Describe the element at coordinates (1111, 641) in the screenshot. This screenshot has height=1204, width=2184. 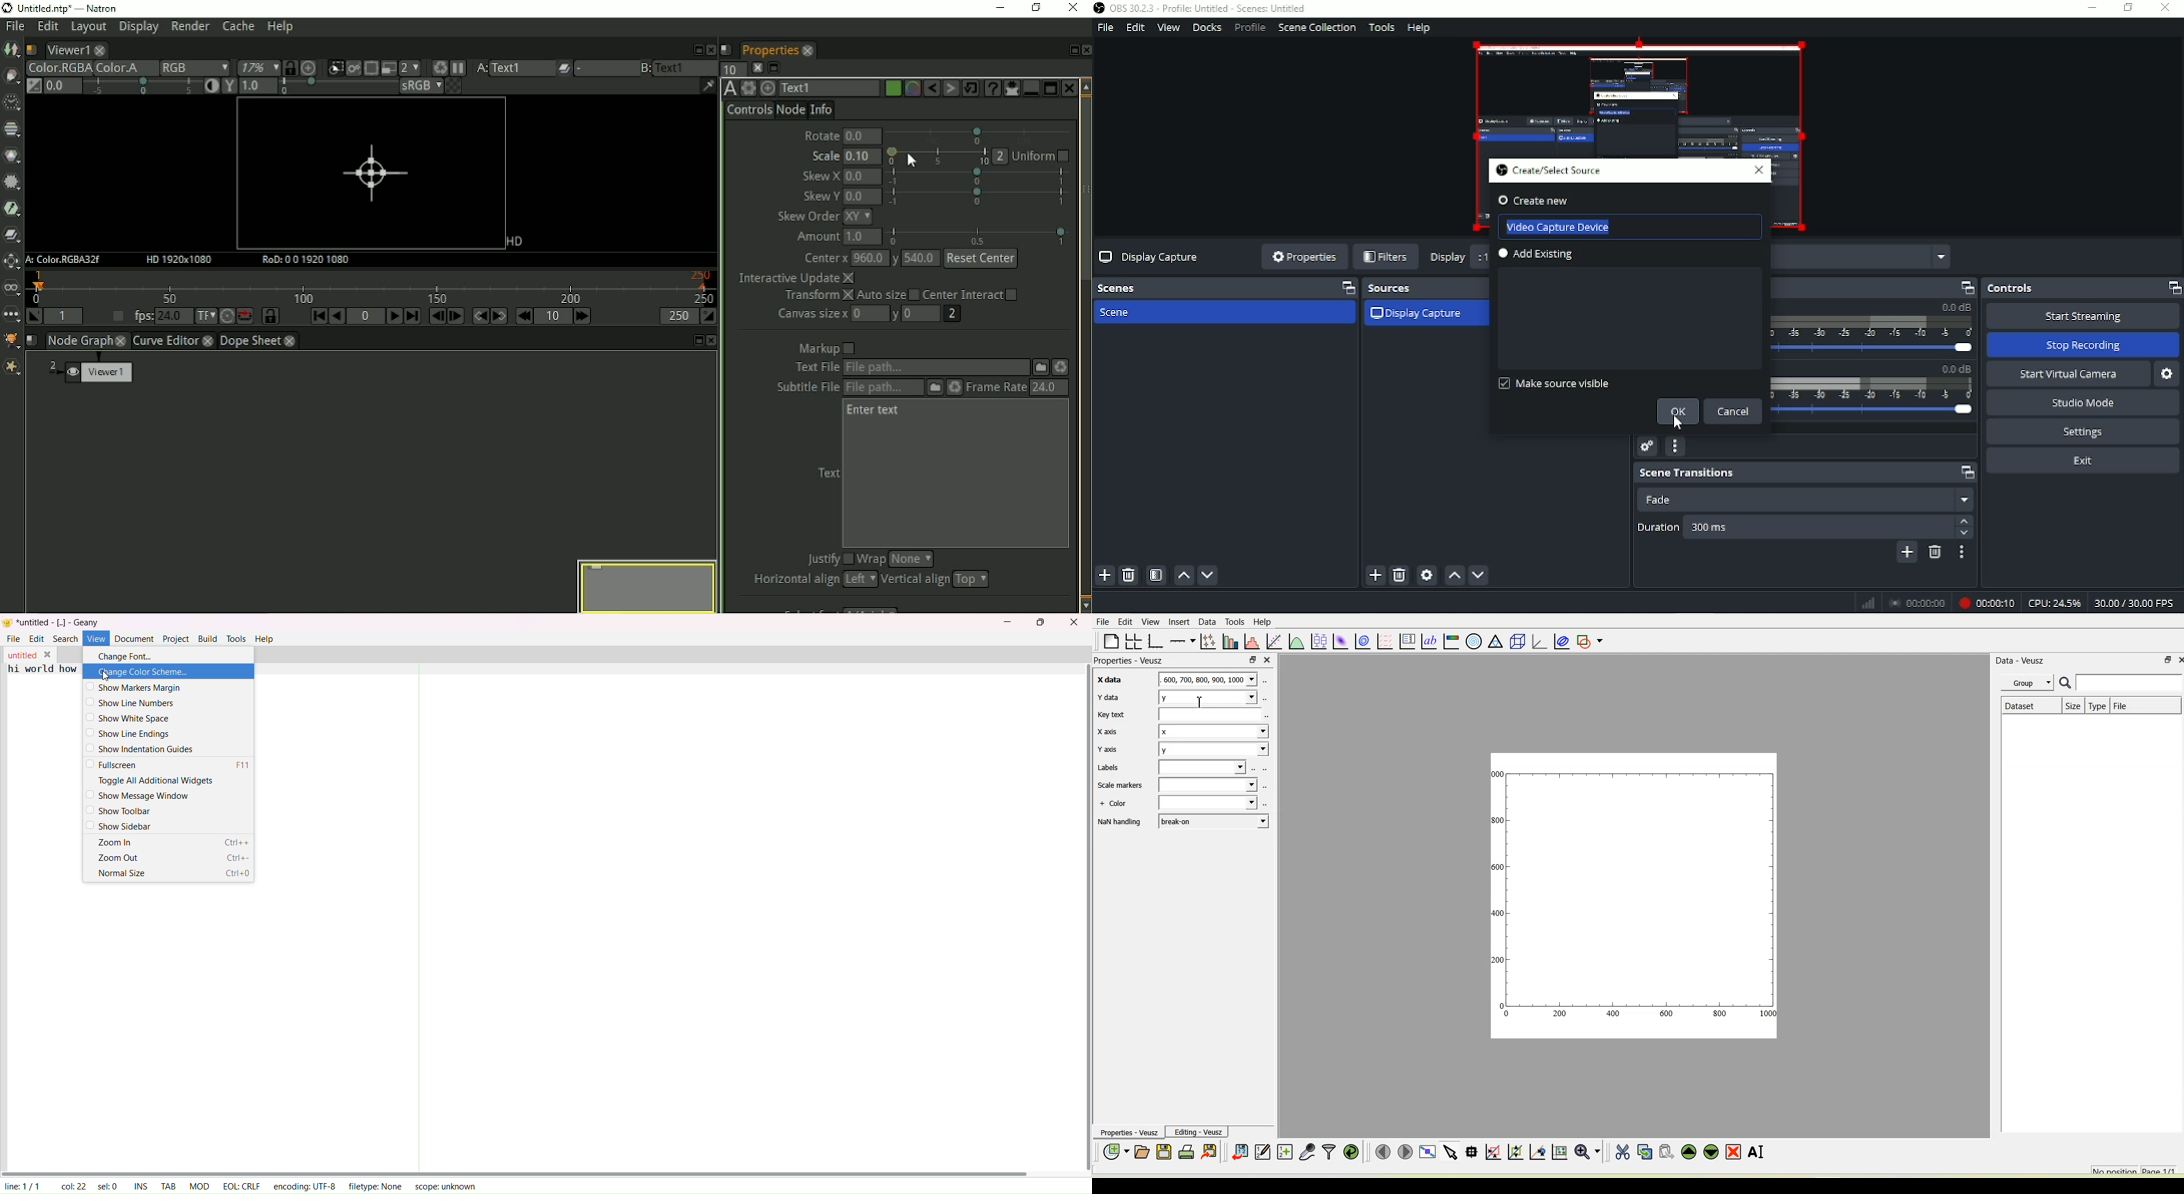
I see `Blank page` at that location.